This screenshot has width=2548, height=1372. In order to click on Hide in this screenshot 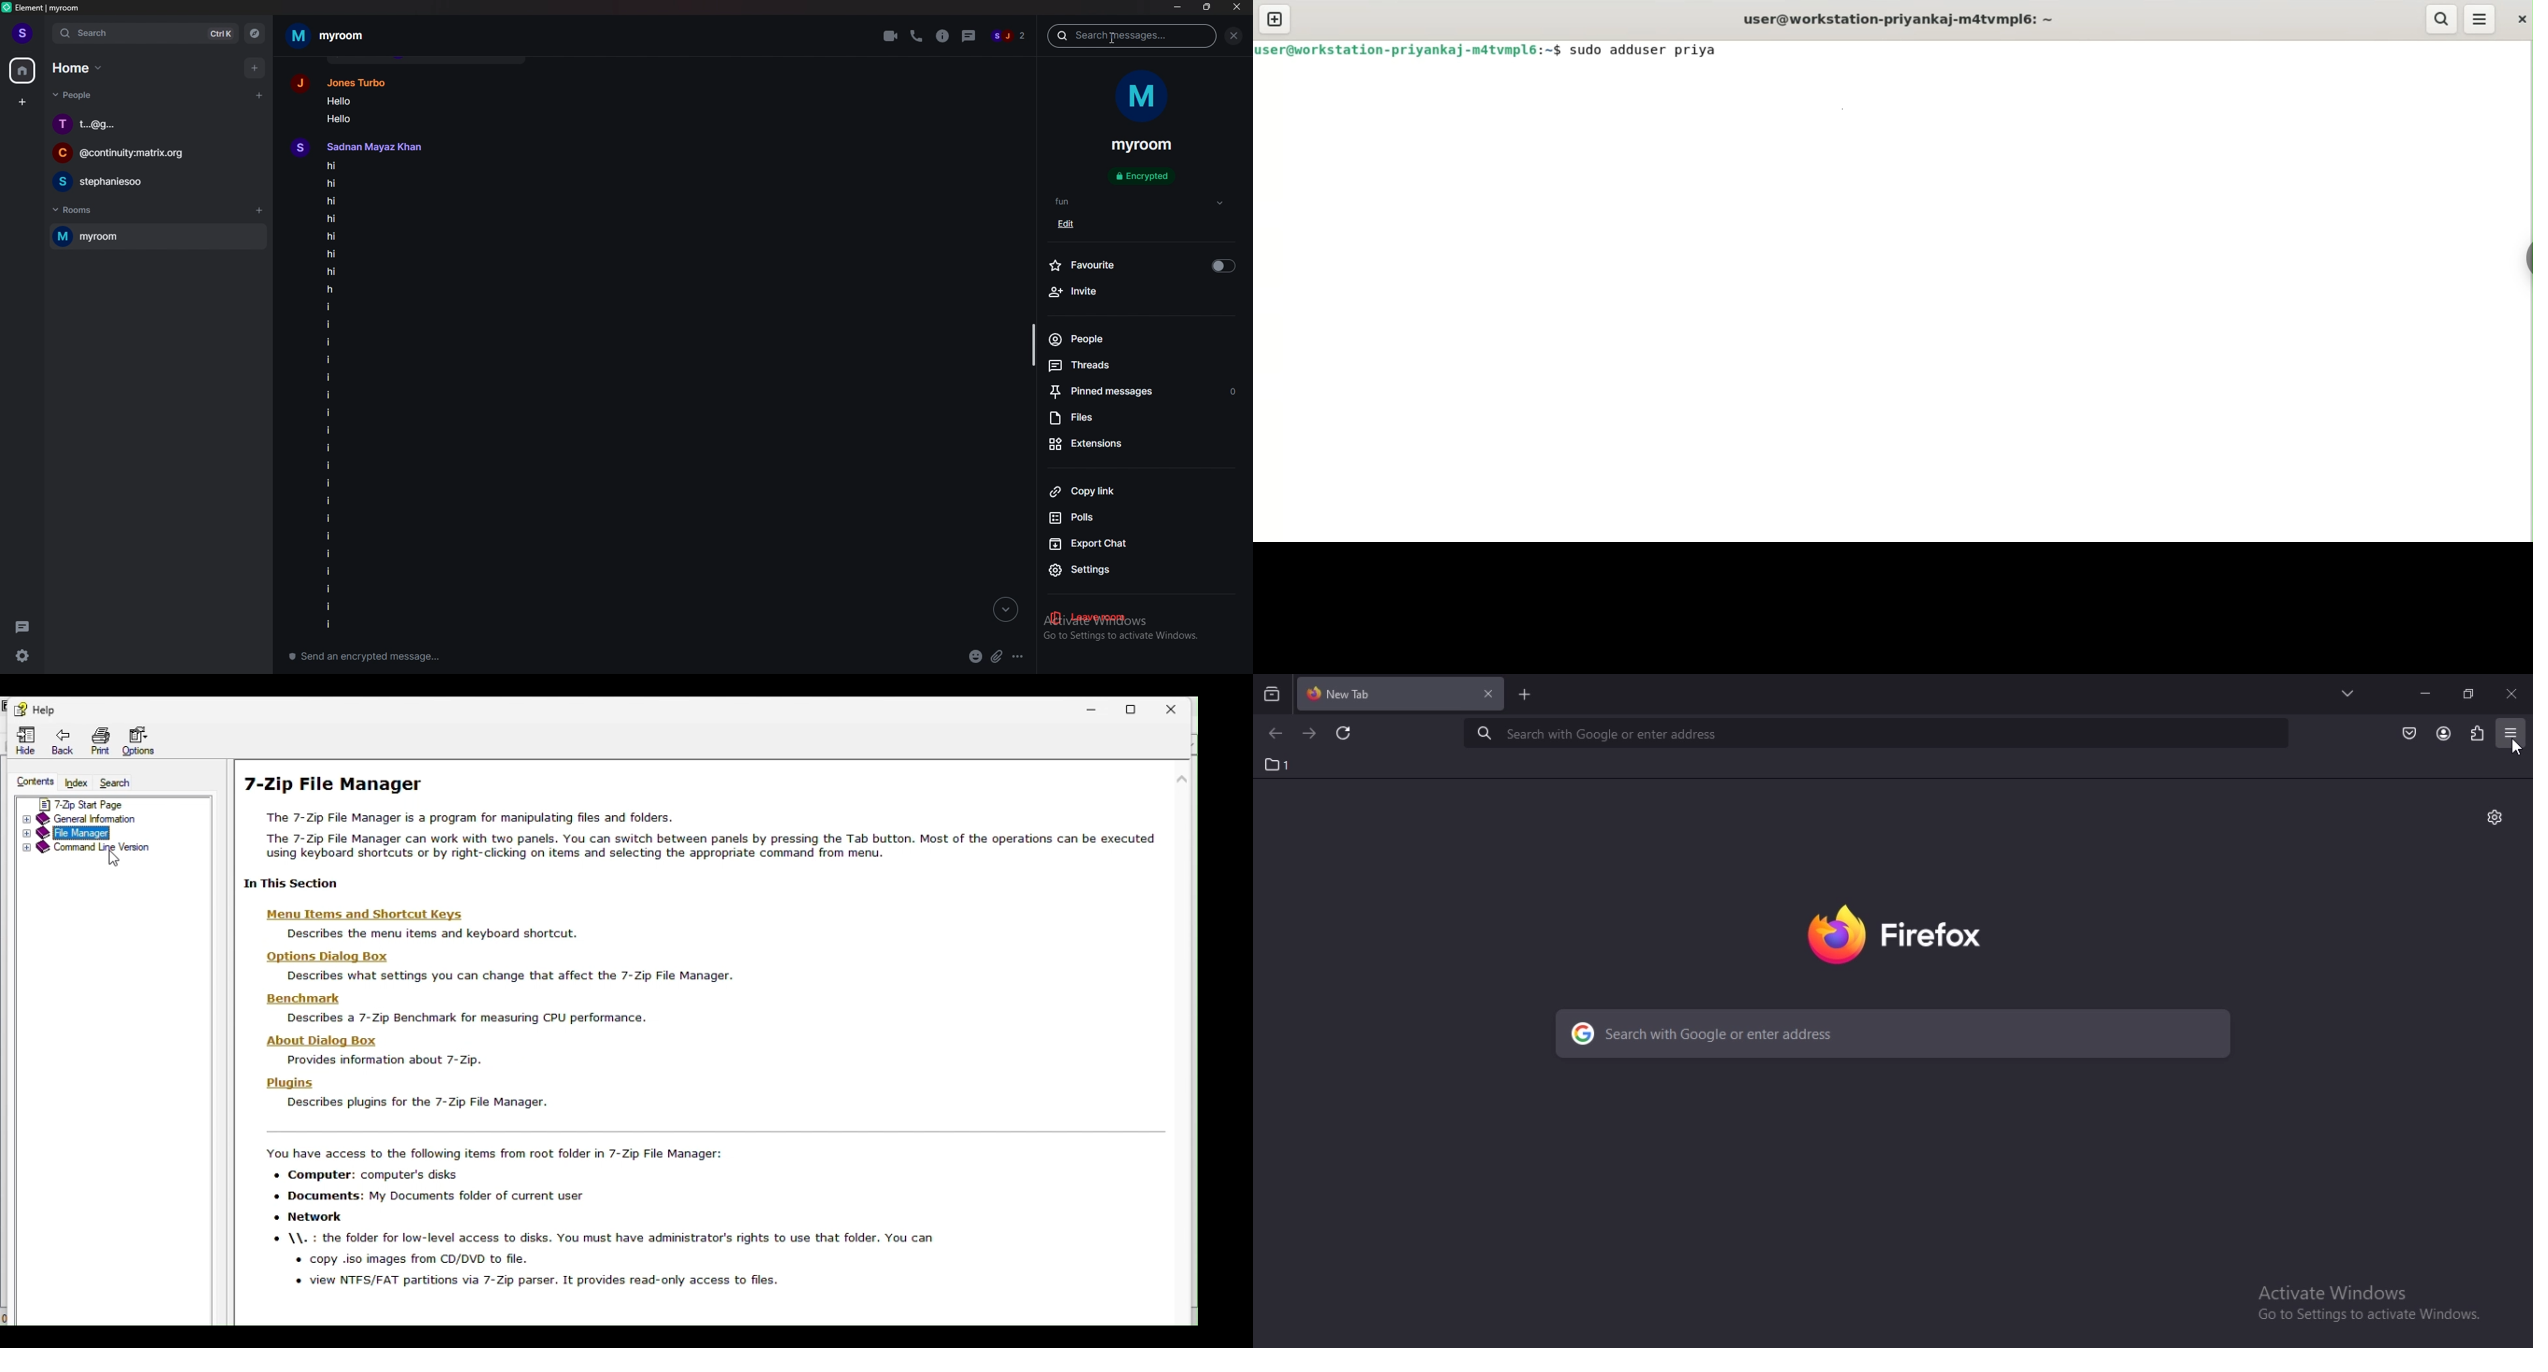, I will do `click(22, 740)`.